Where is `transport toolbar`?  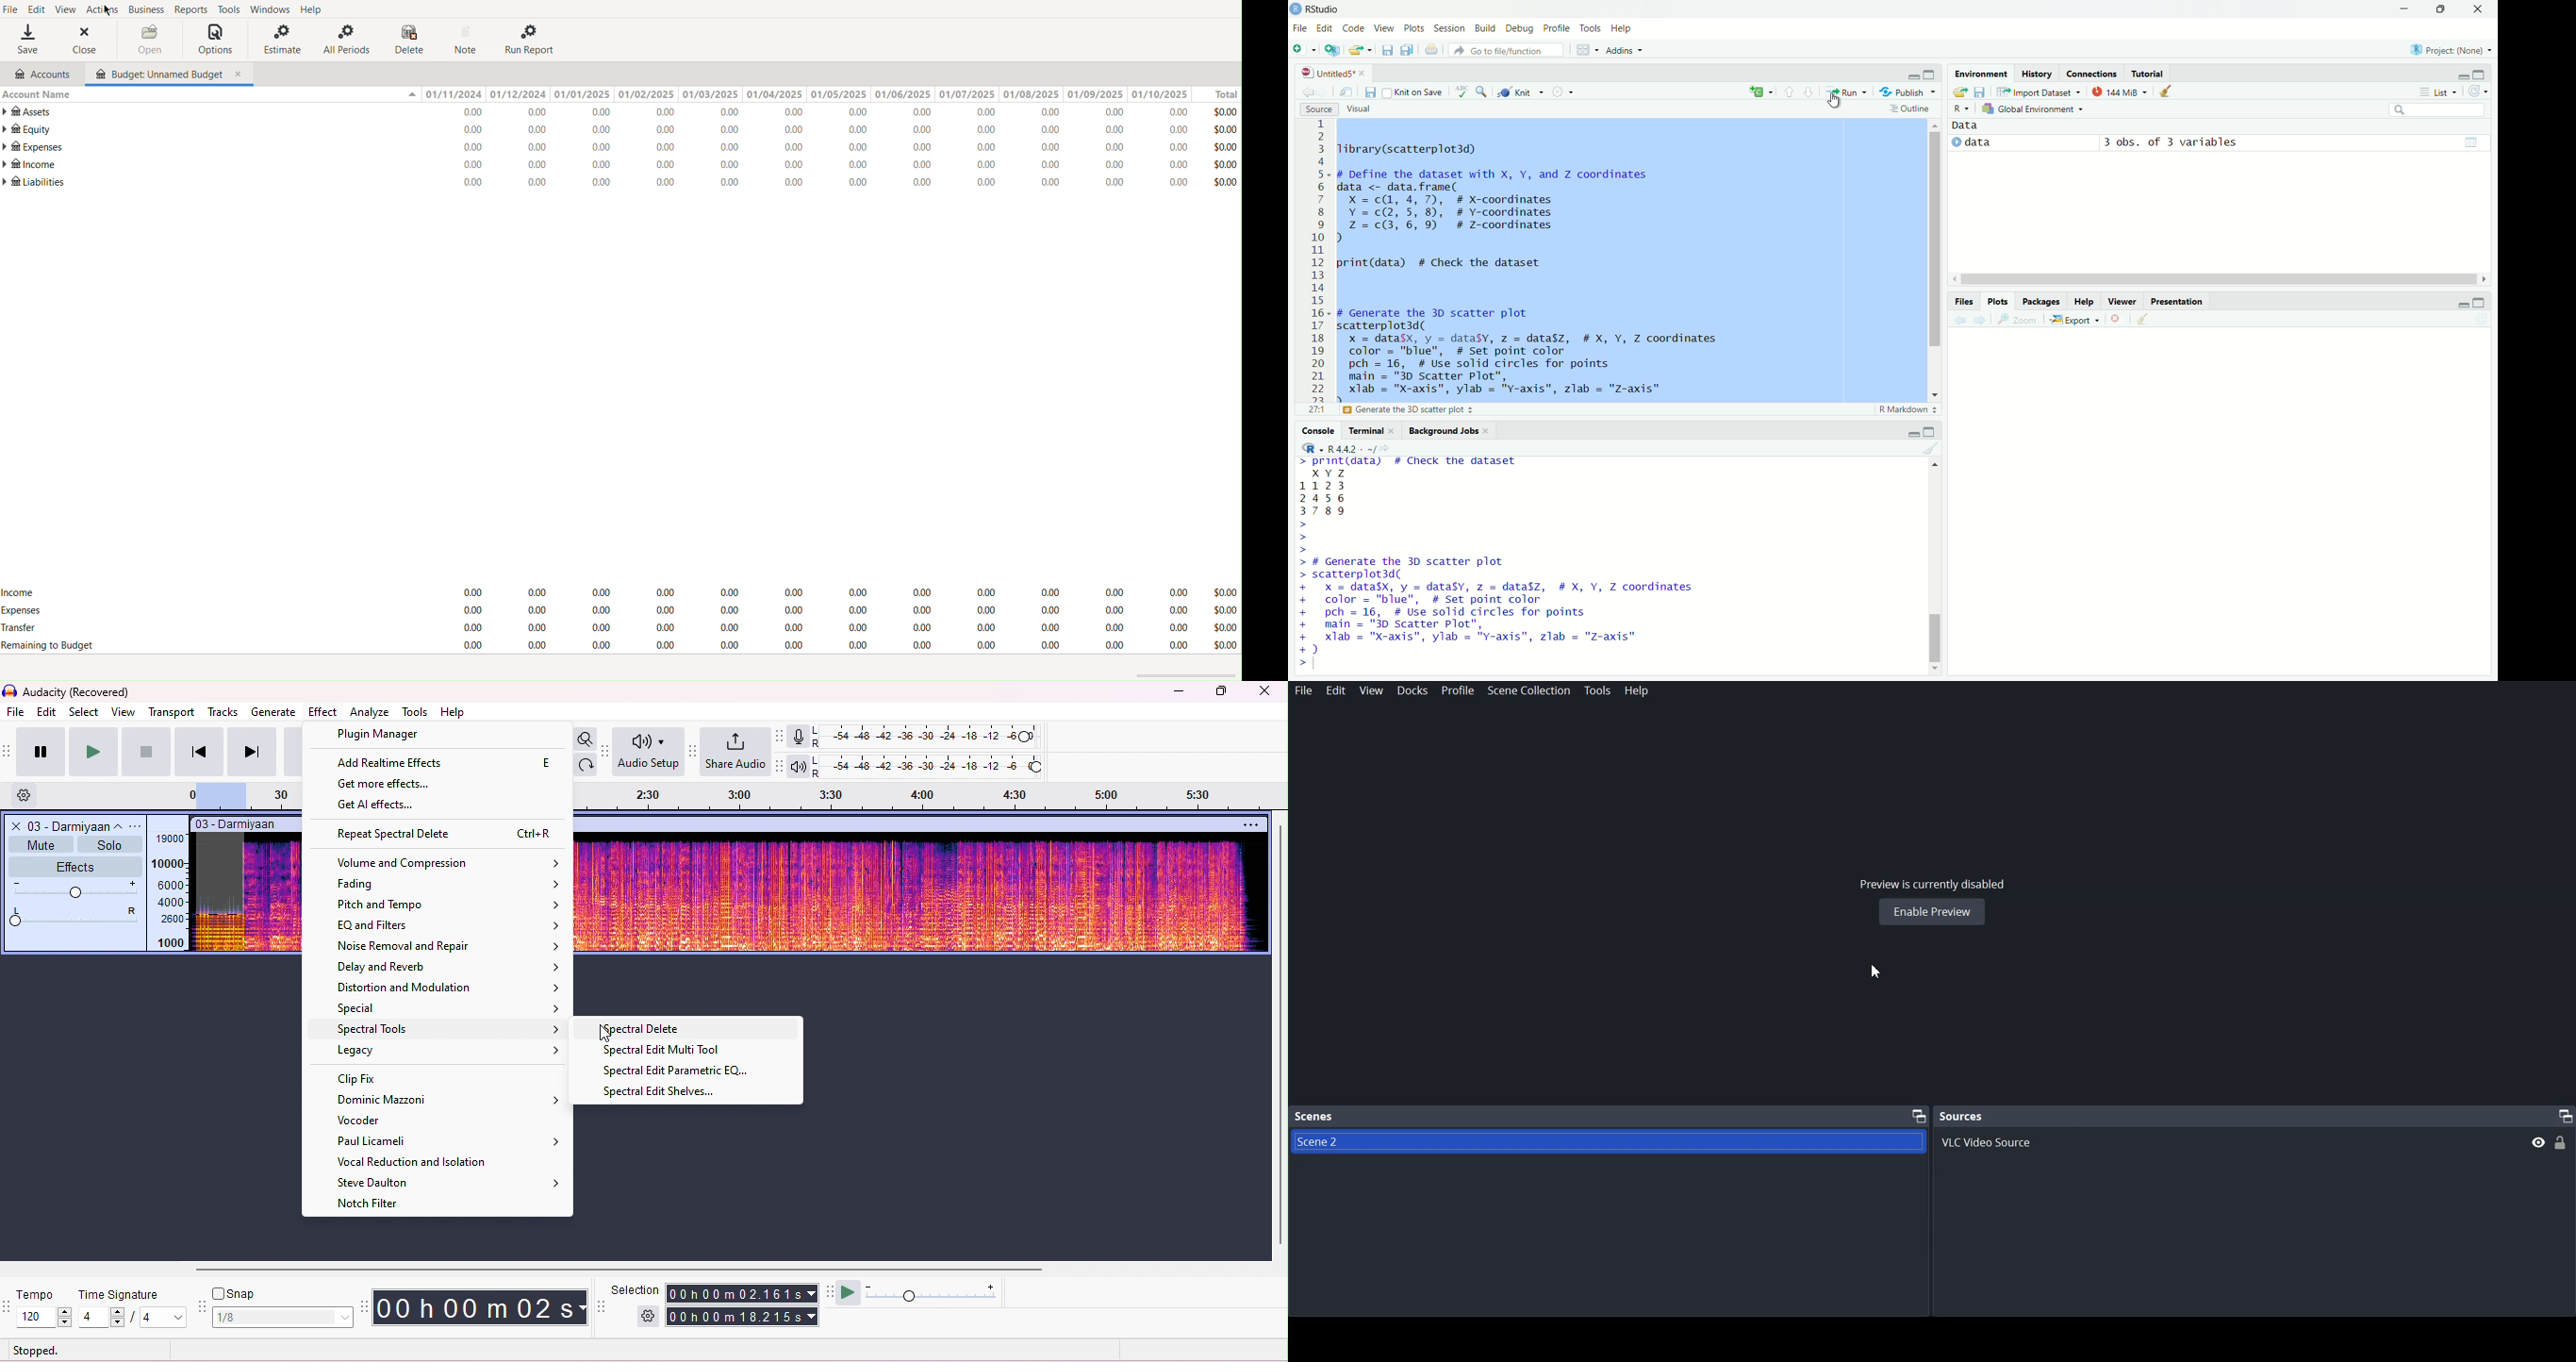 transport toolbar is located at coordinates (8, 754).